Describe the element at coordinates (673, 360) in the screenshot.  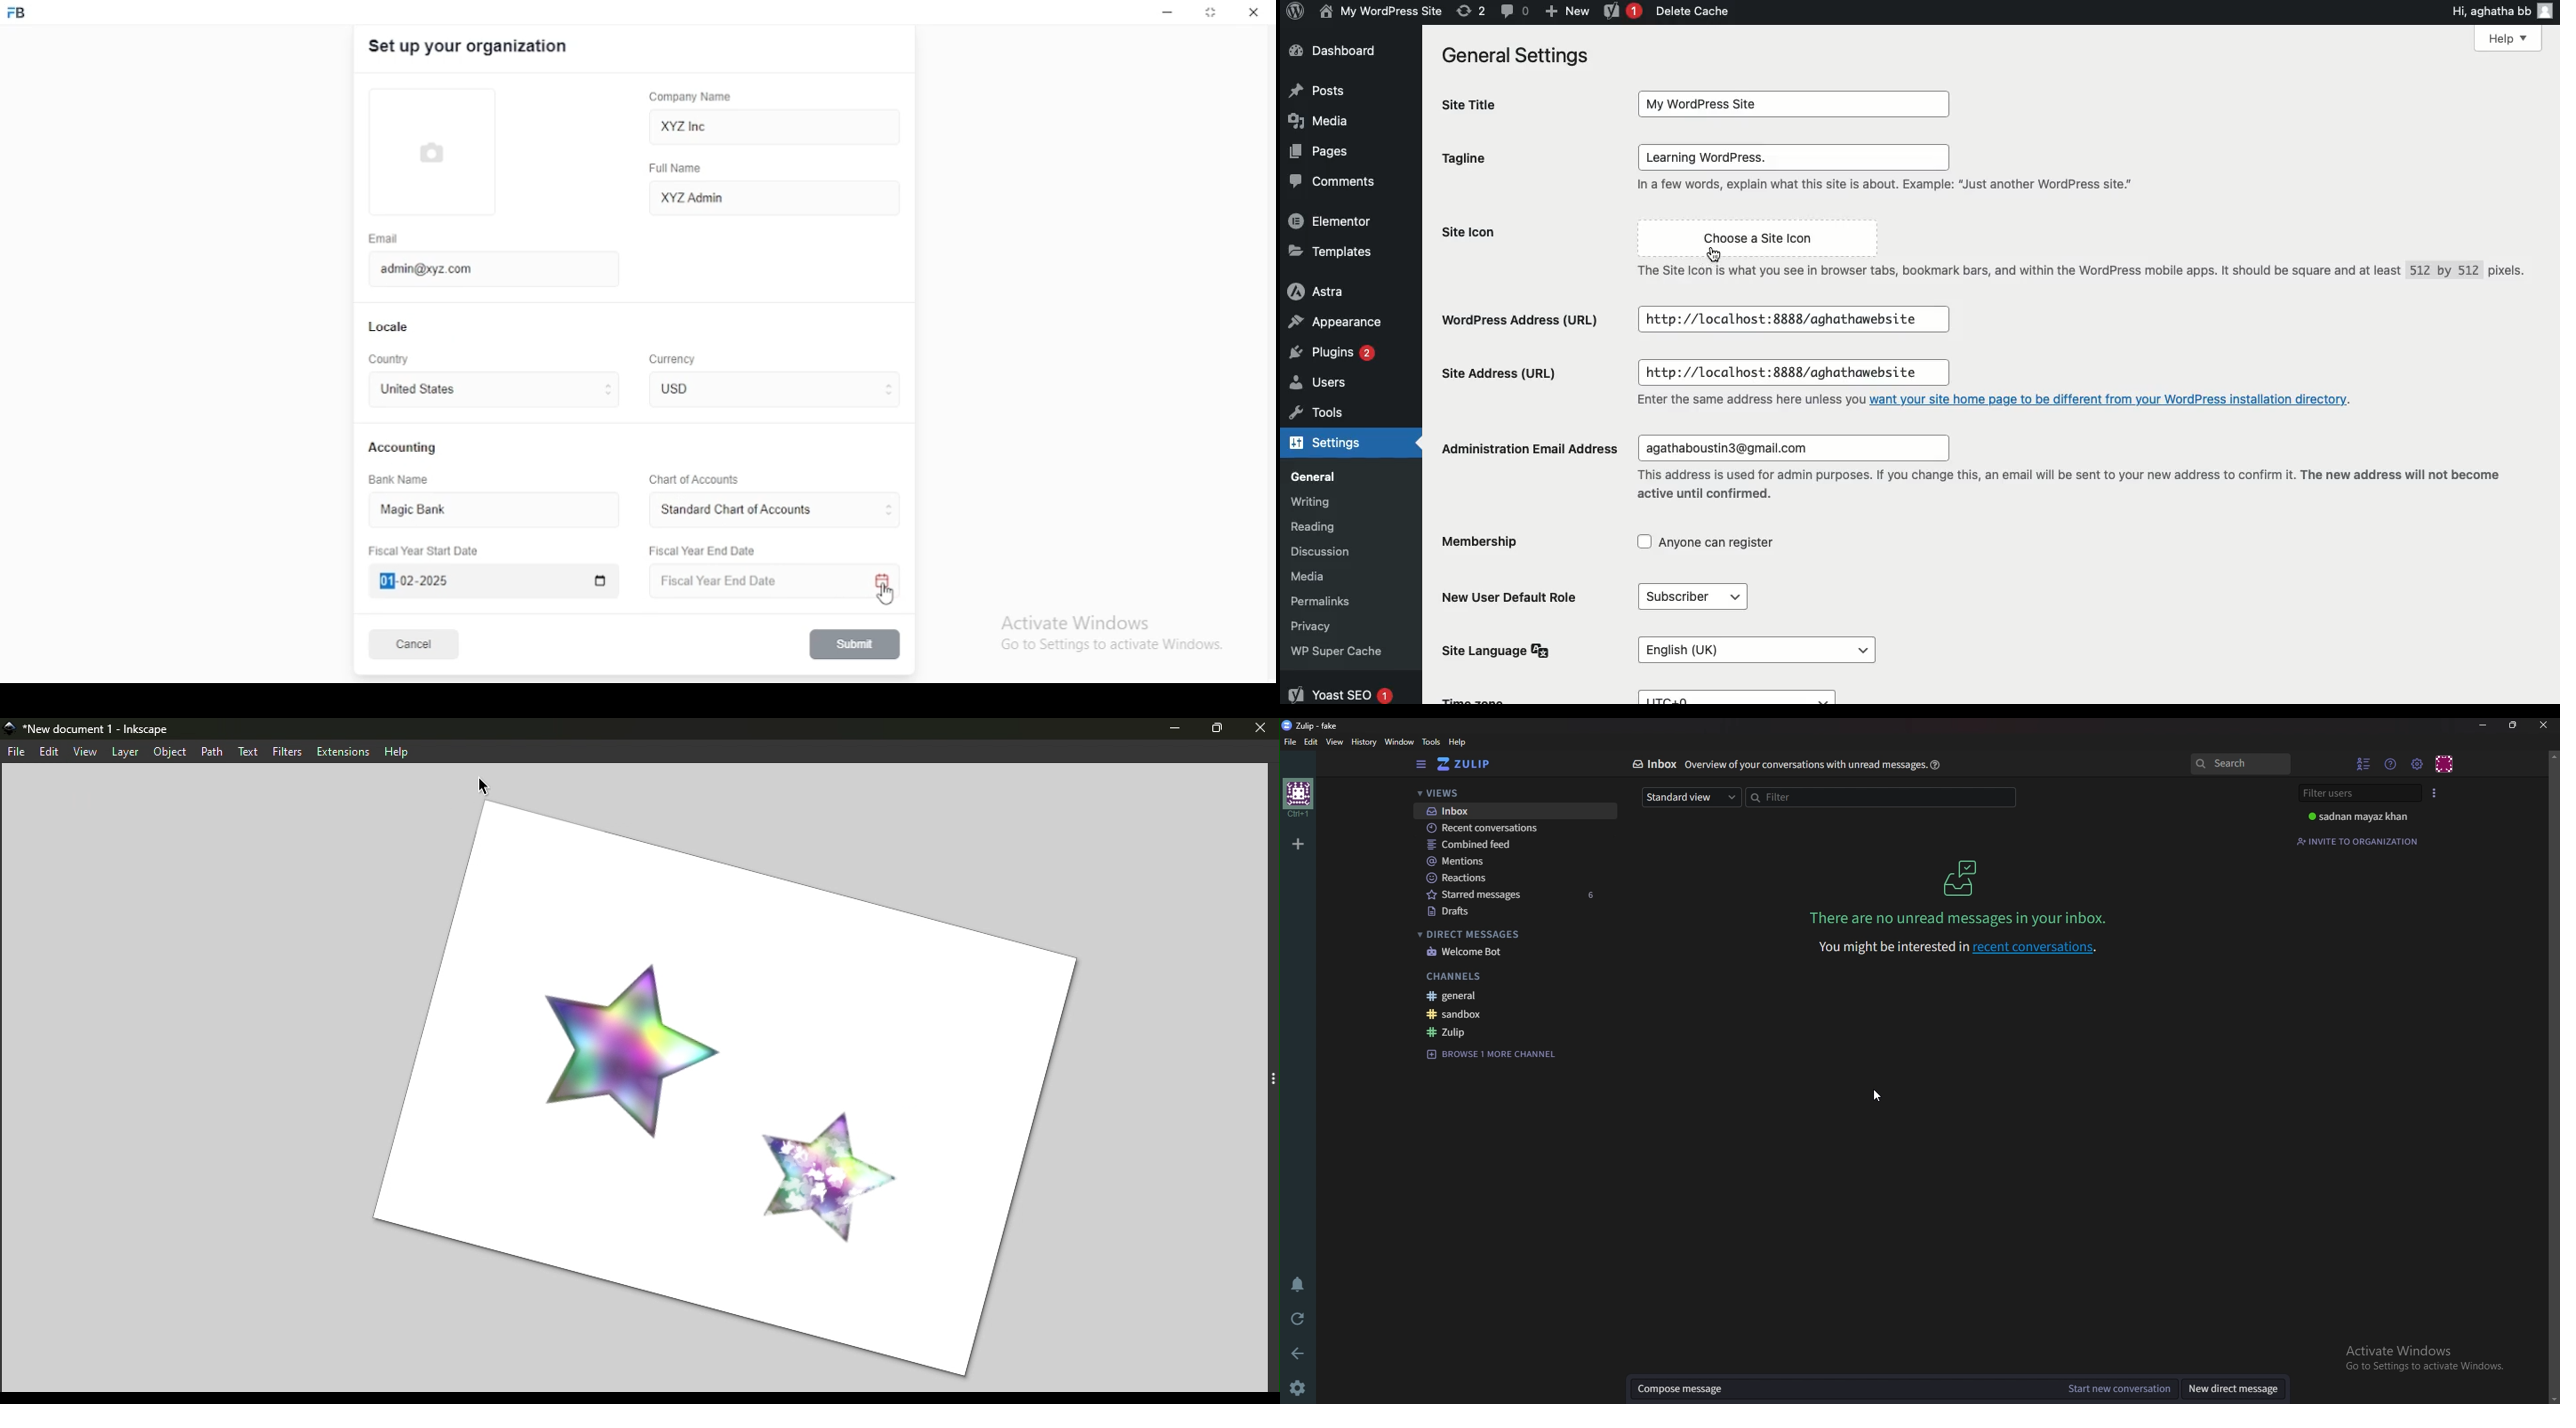
I see `Currency` at that location.